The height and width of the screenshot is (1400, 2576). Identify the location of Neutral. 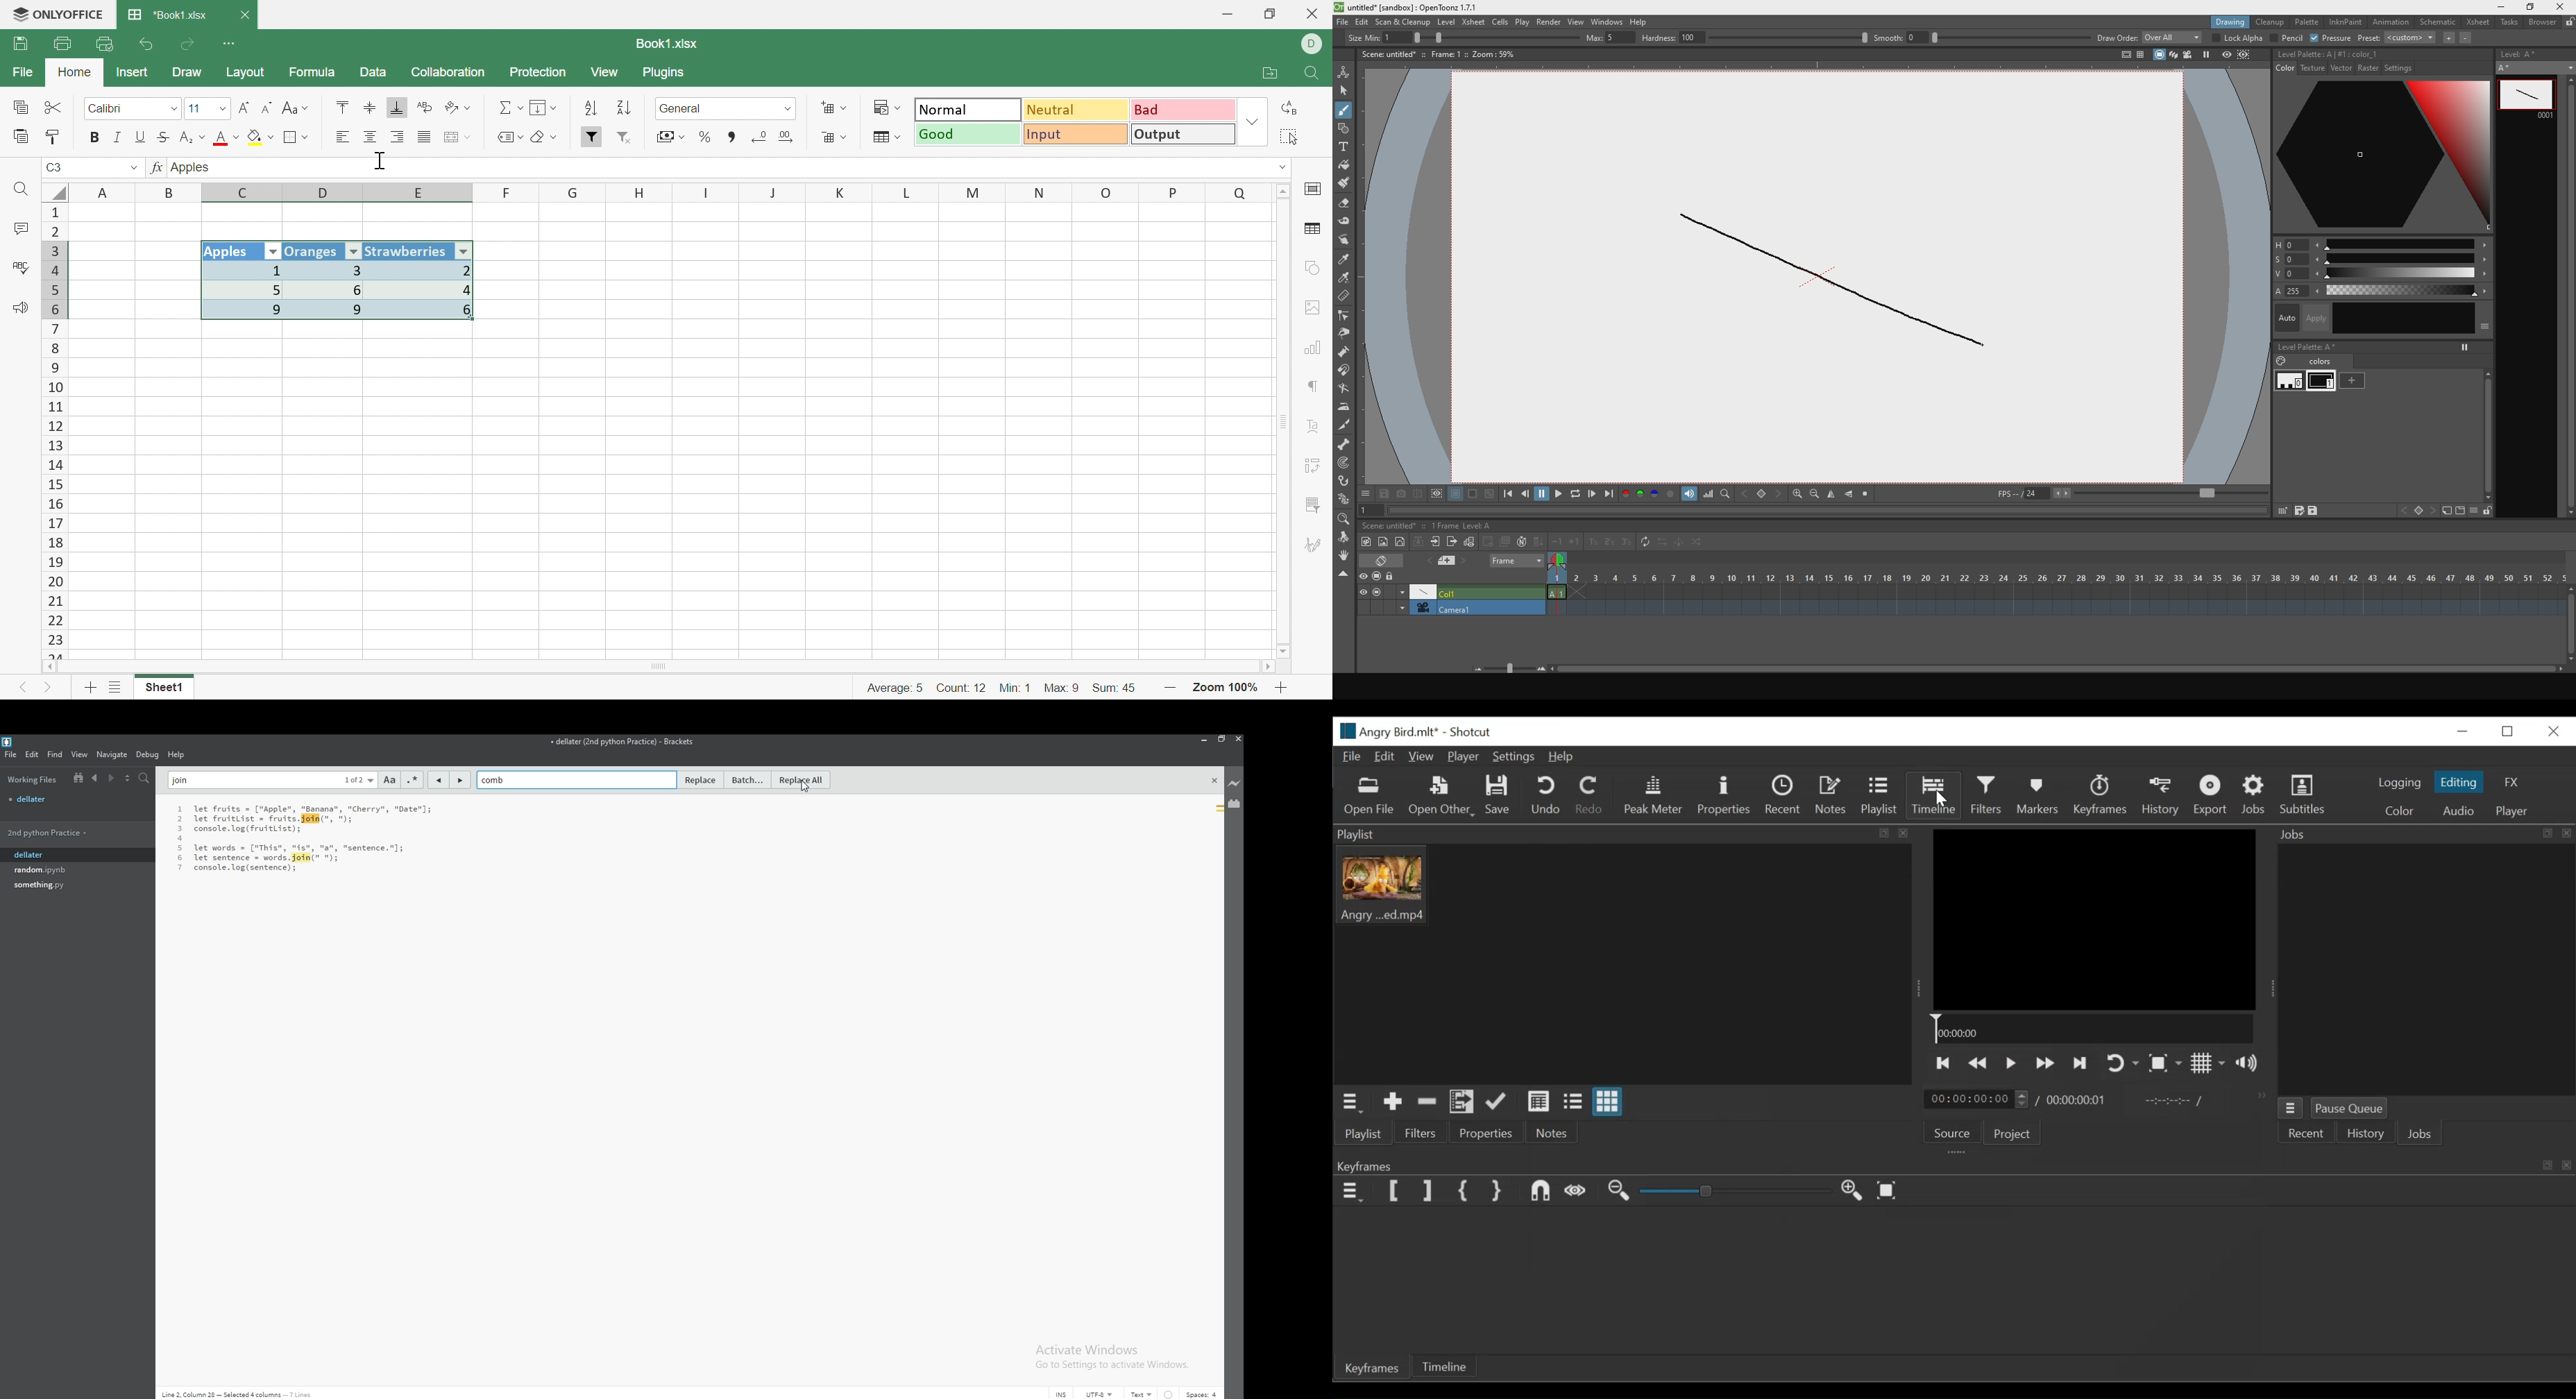
(1077, 109).